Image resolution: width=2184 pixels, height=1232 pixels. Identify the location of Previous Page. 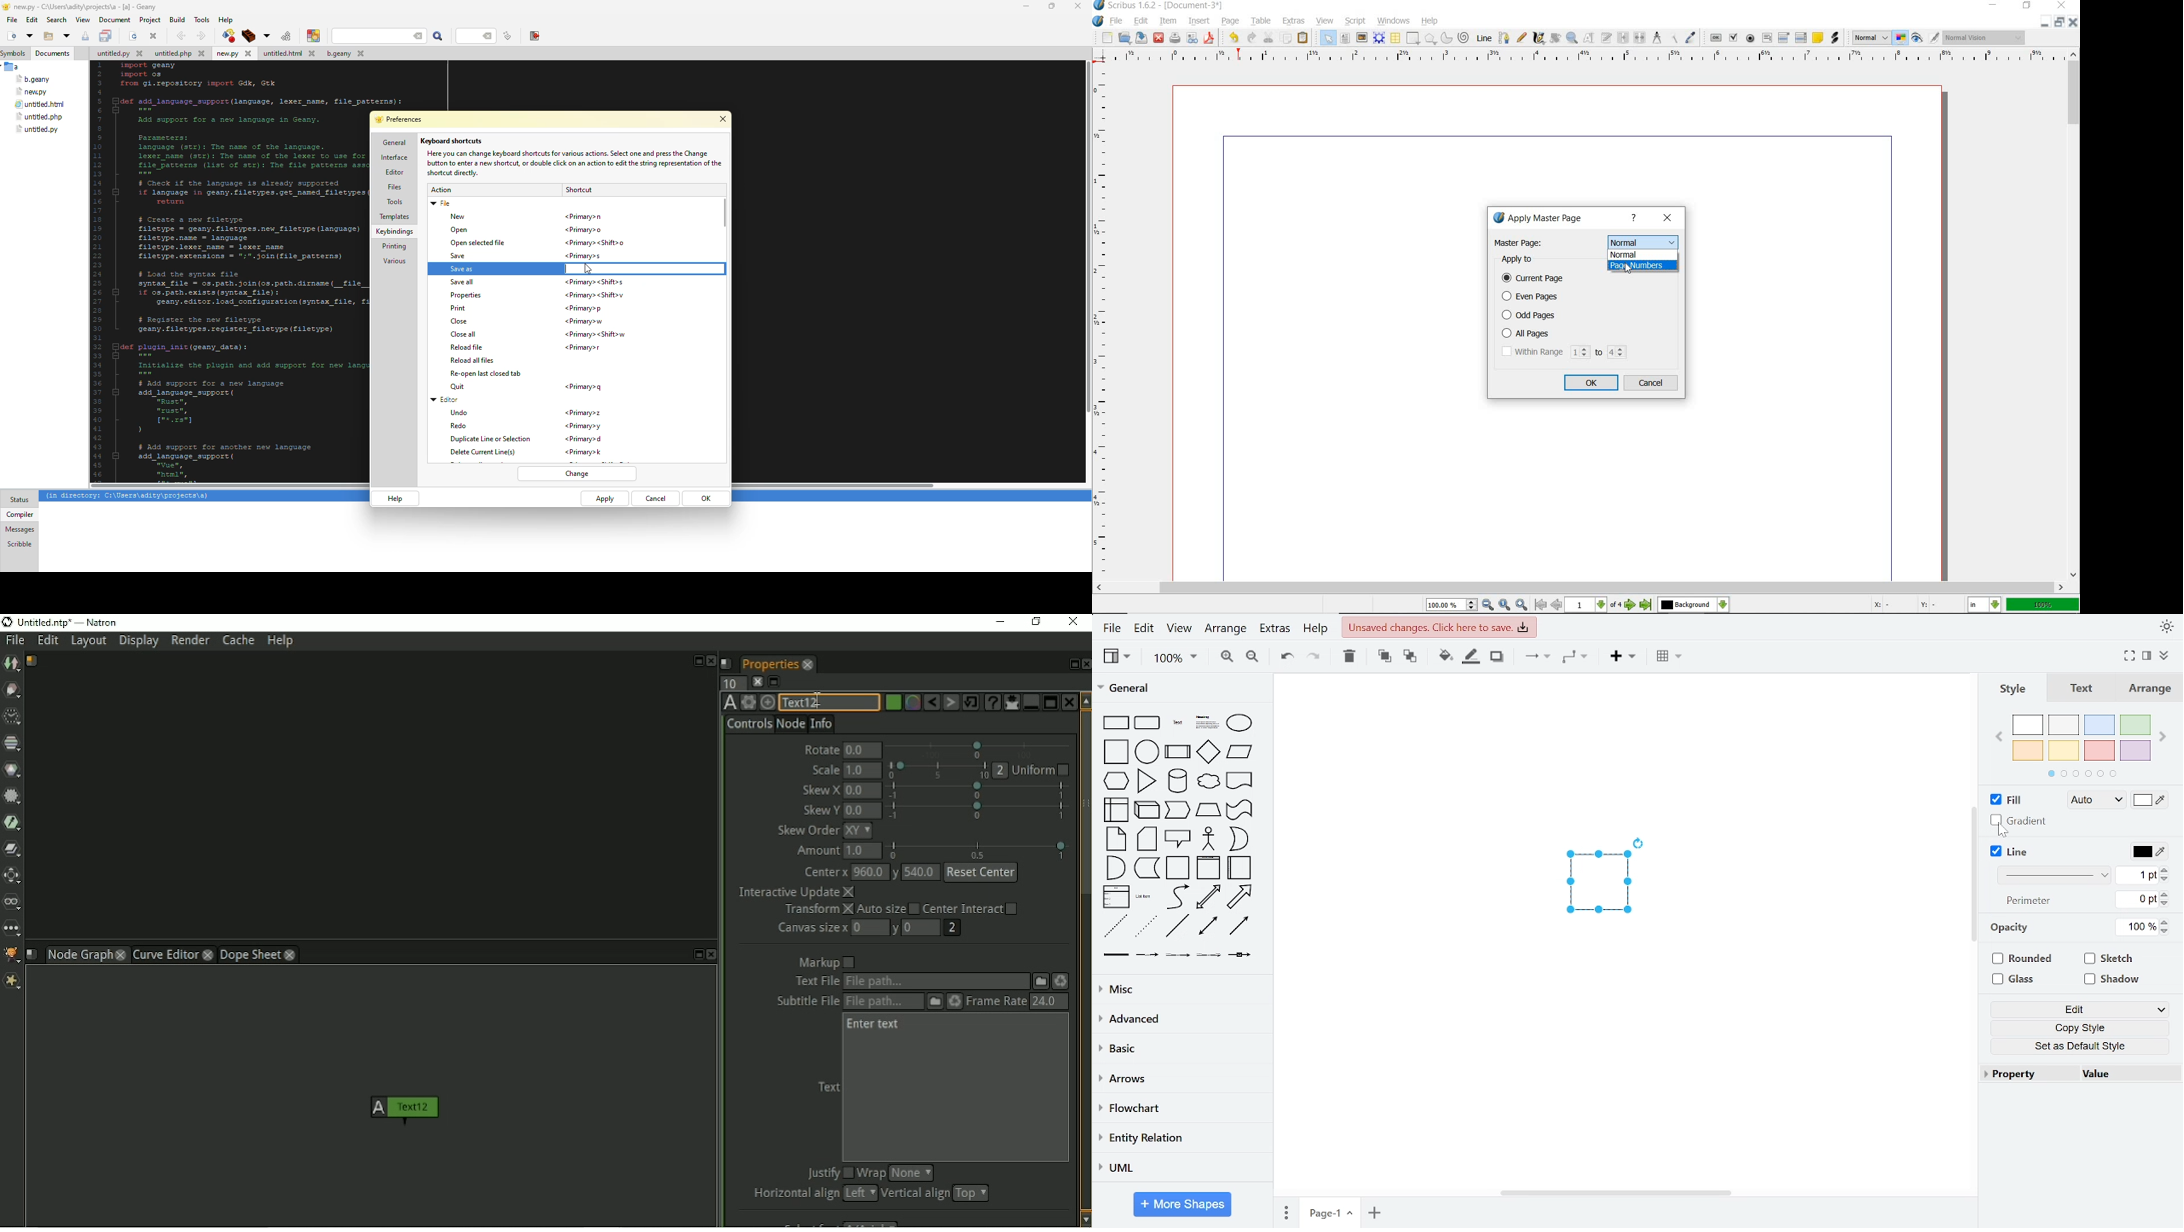
(1557, 606).